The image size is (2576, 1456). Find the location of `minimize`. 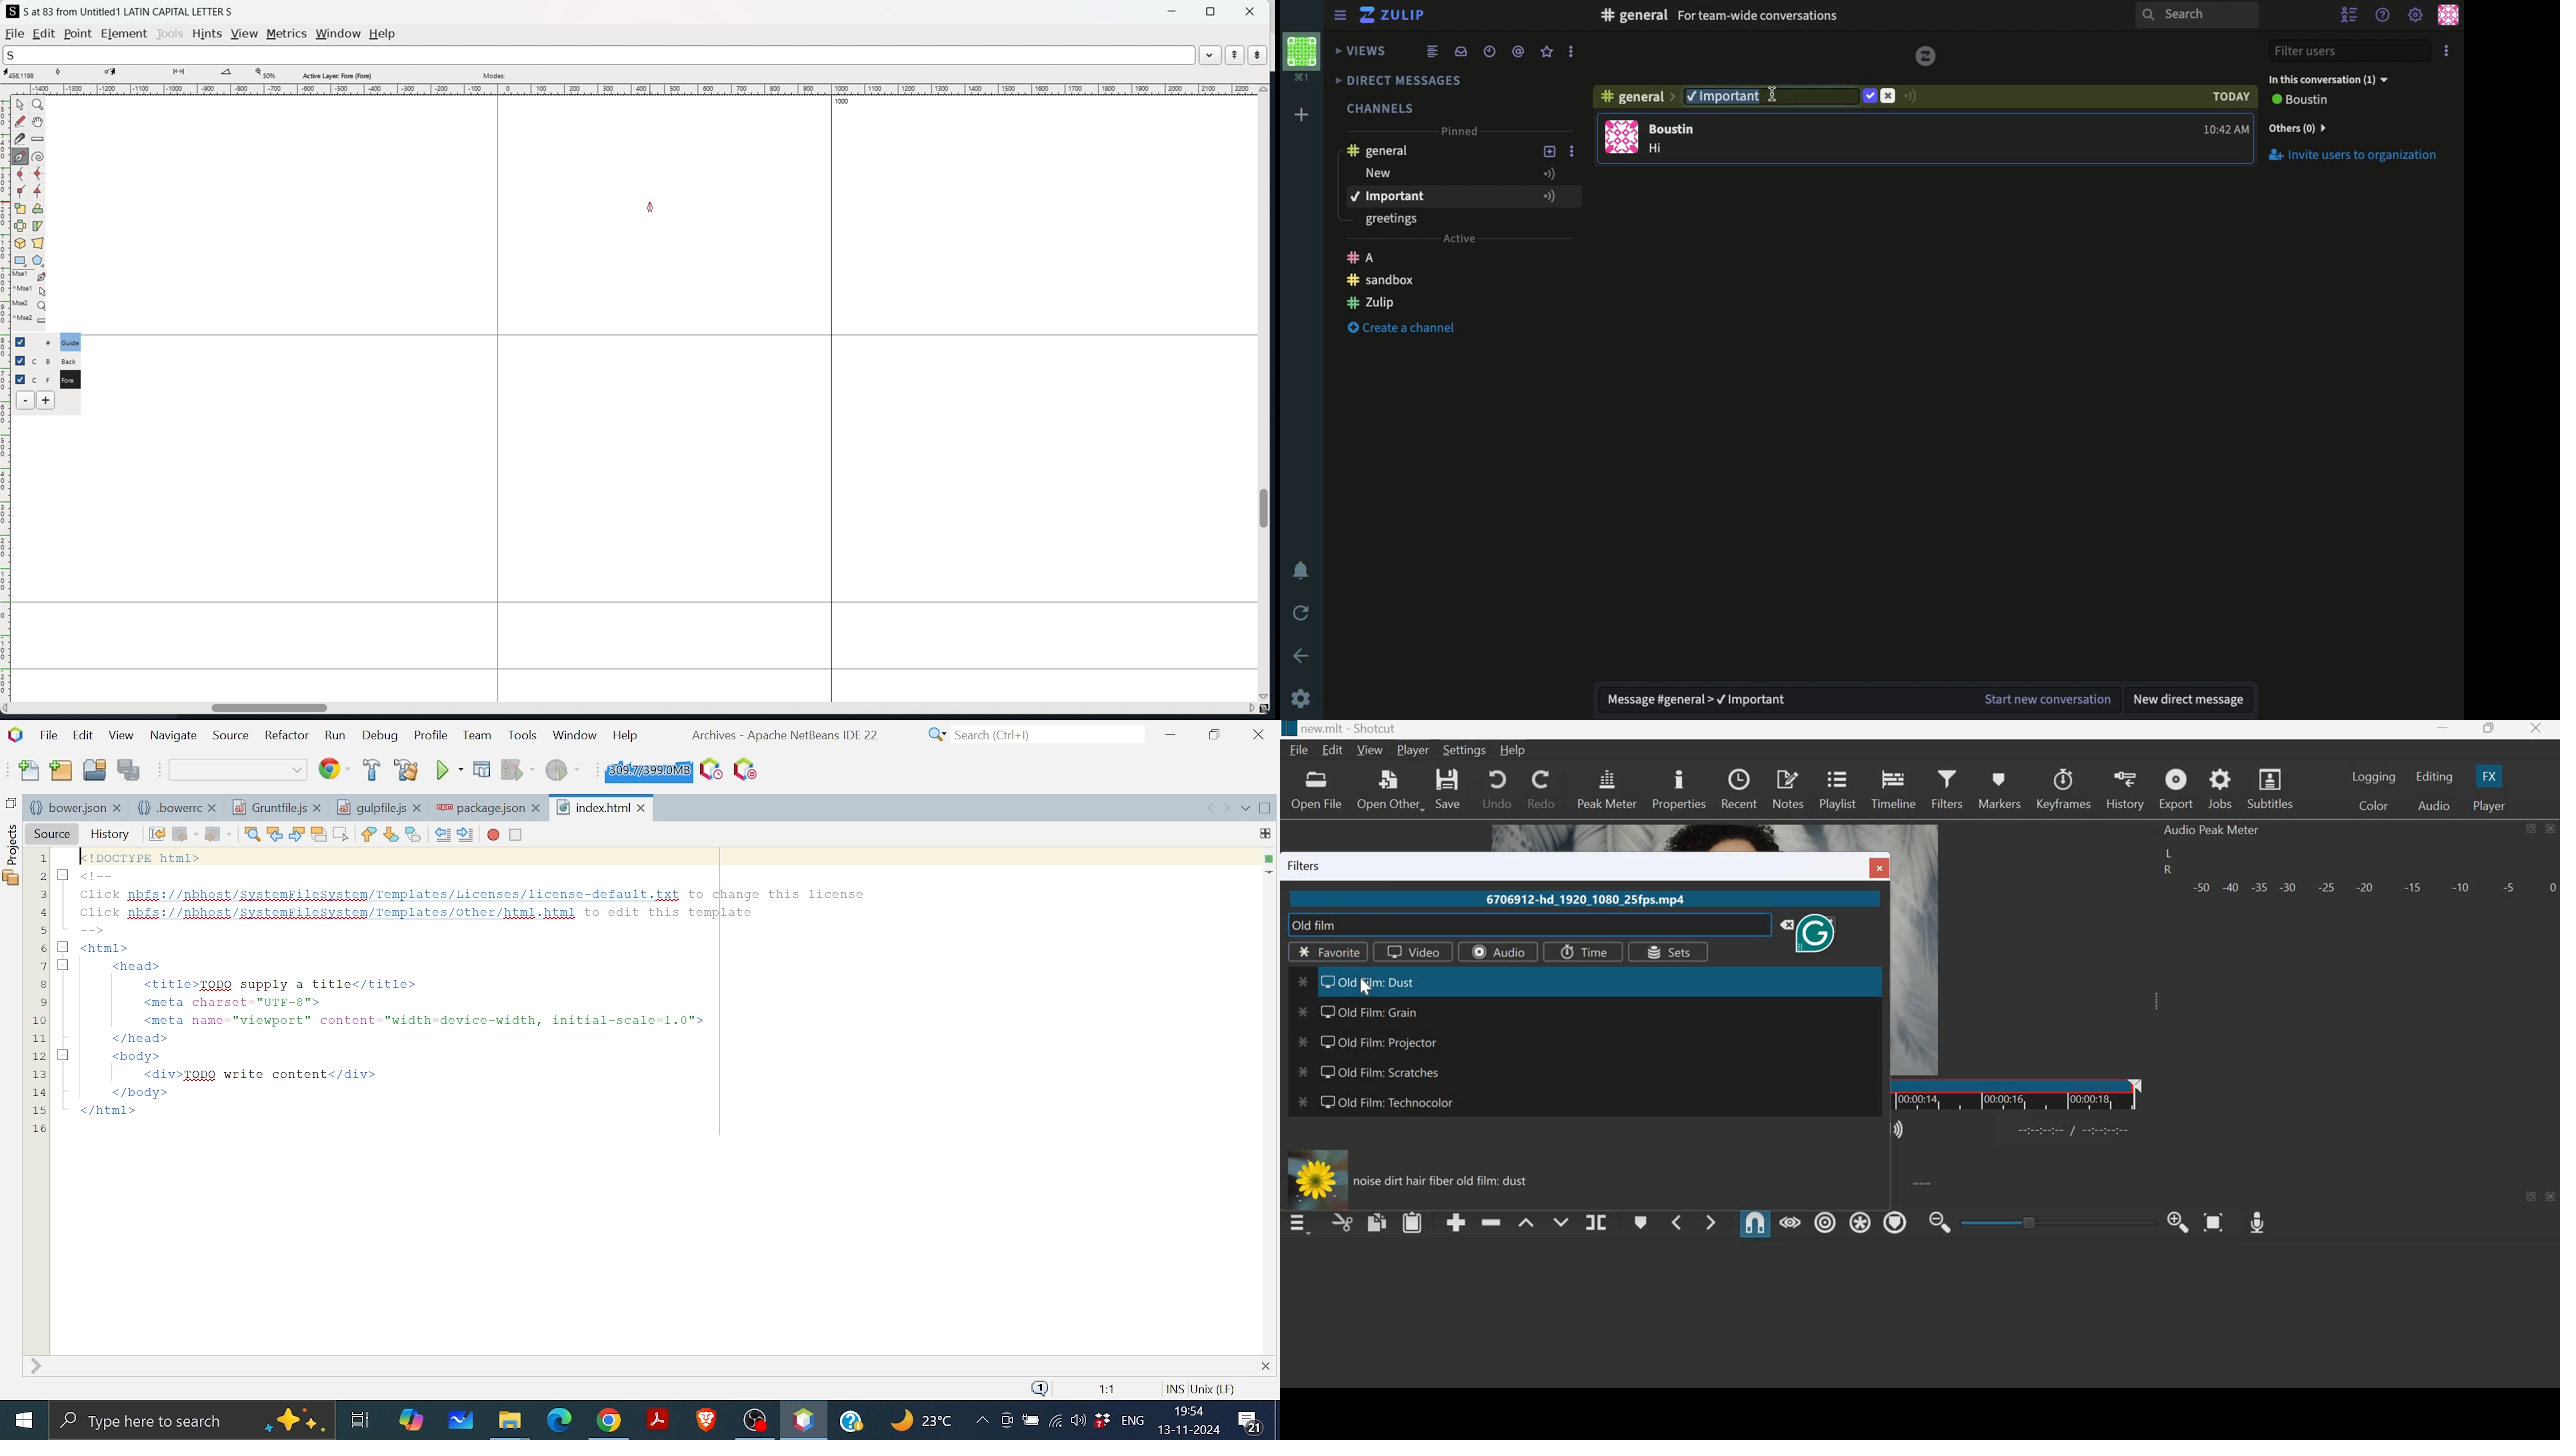

minimize is located at coordinates (2443, 731).